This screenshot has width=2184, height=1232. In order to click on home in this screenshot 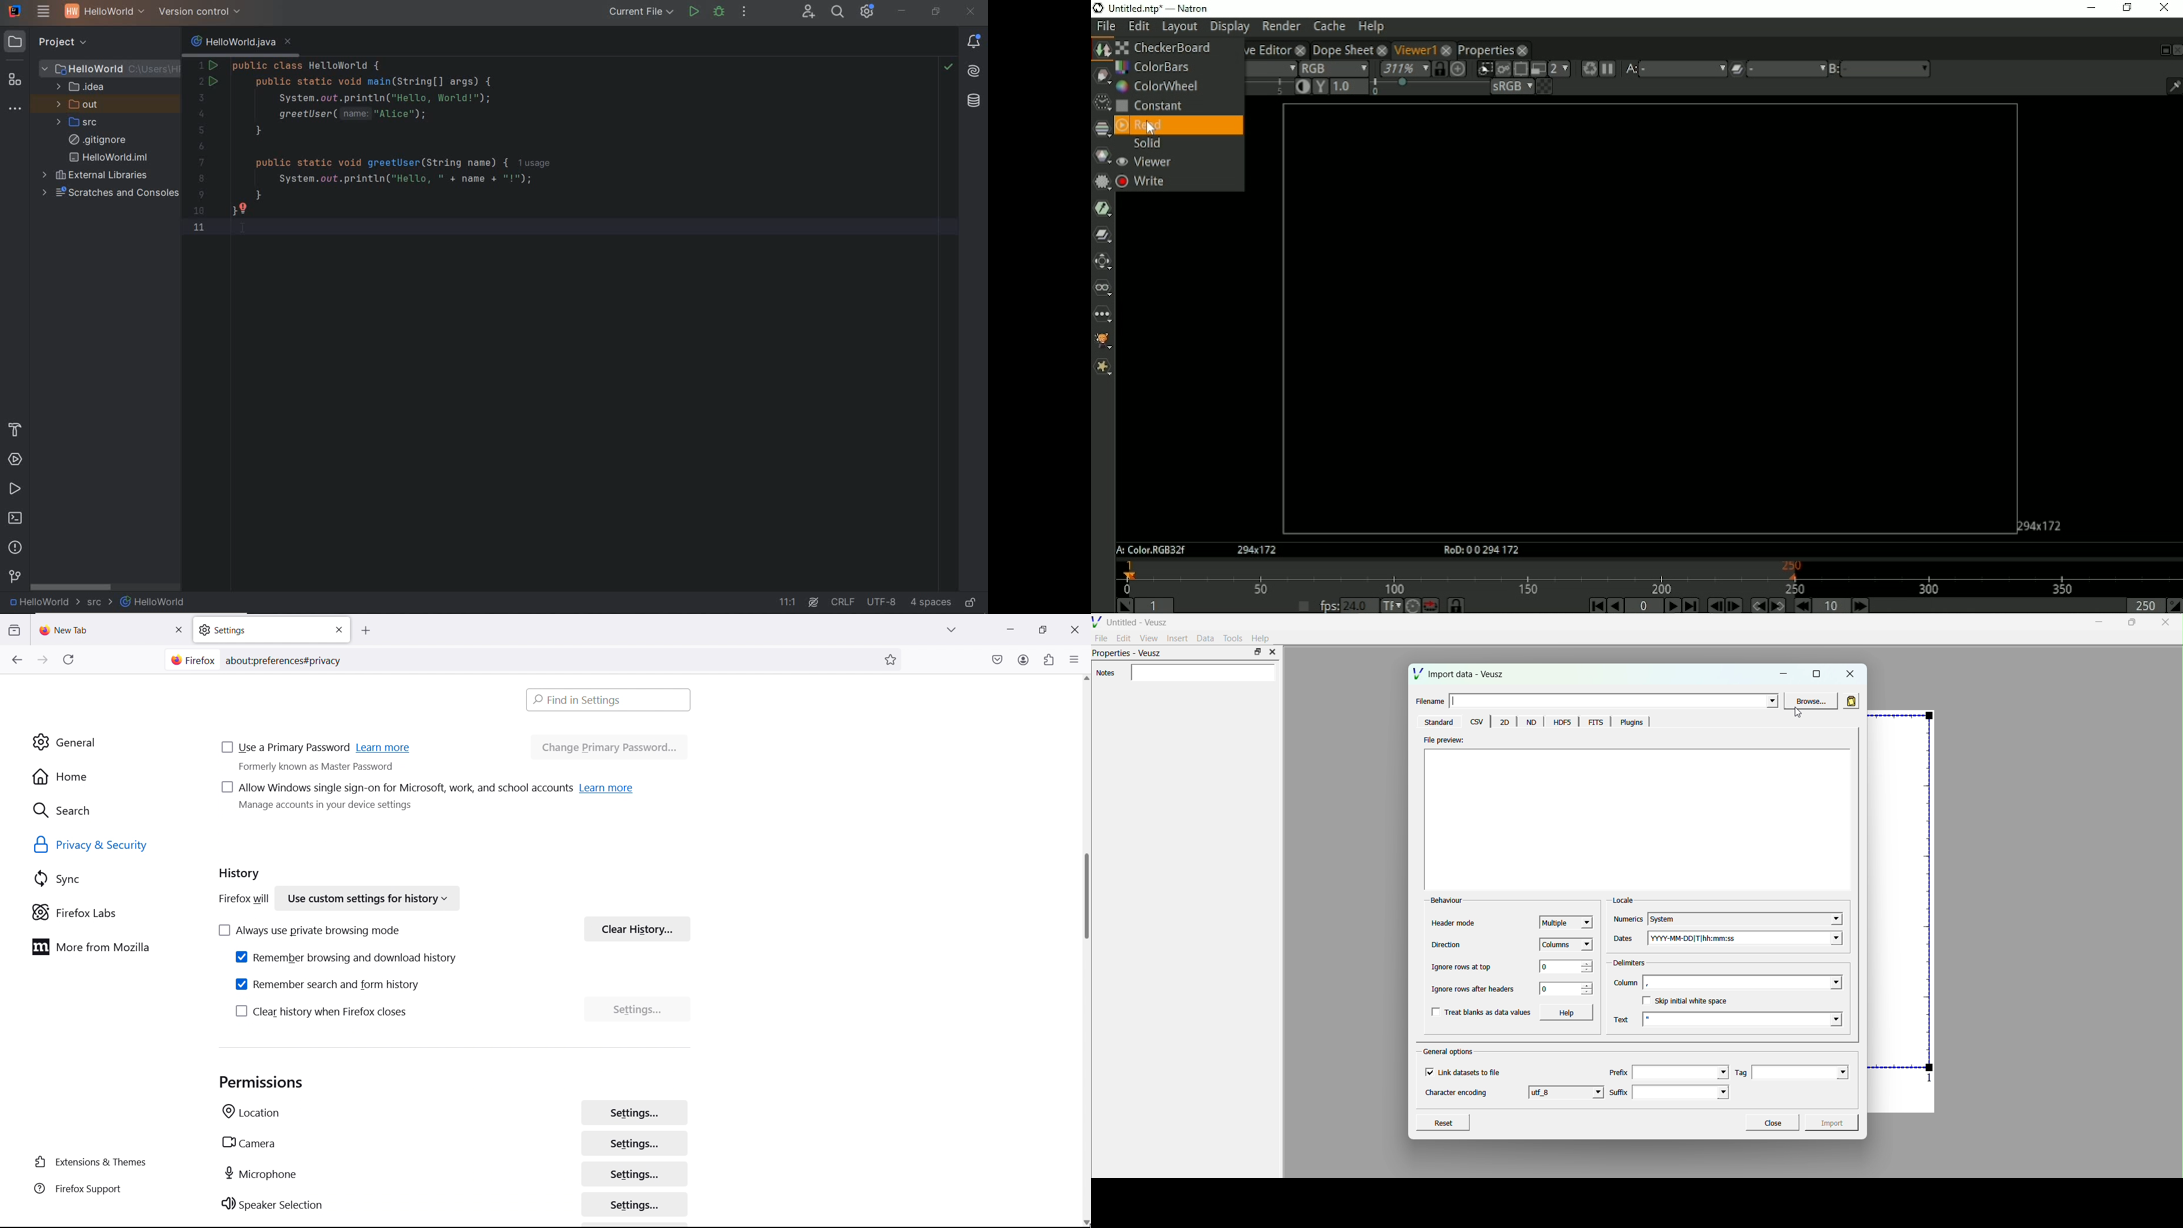, I will do `click(108, 777)`.